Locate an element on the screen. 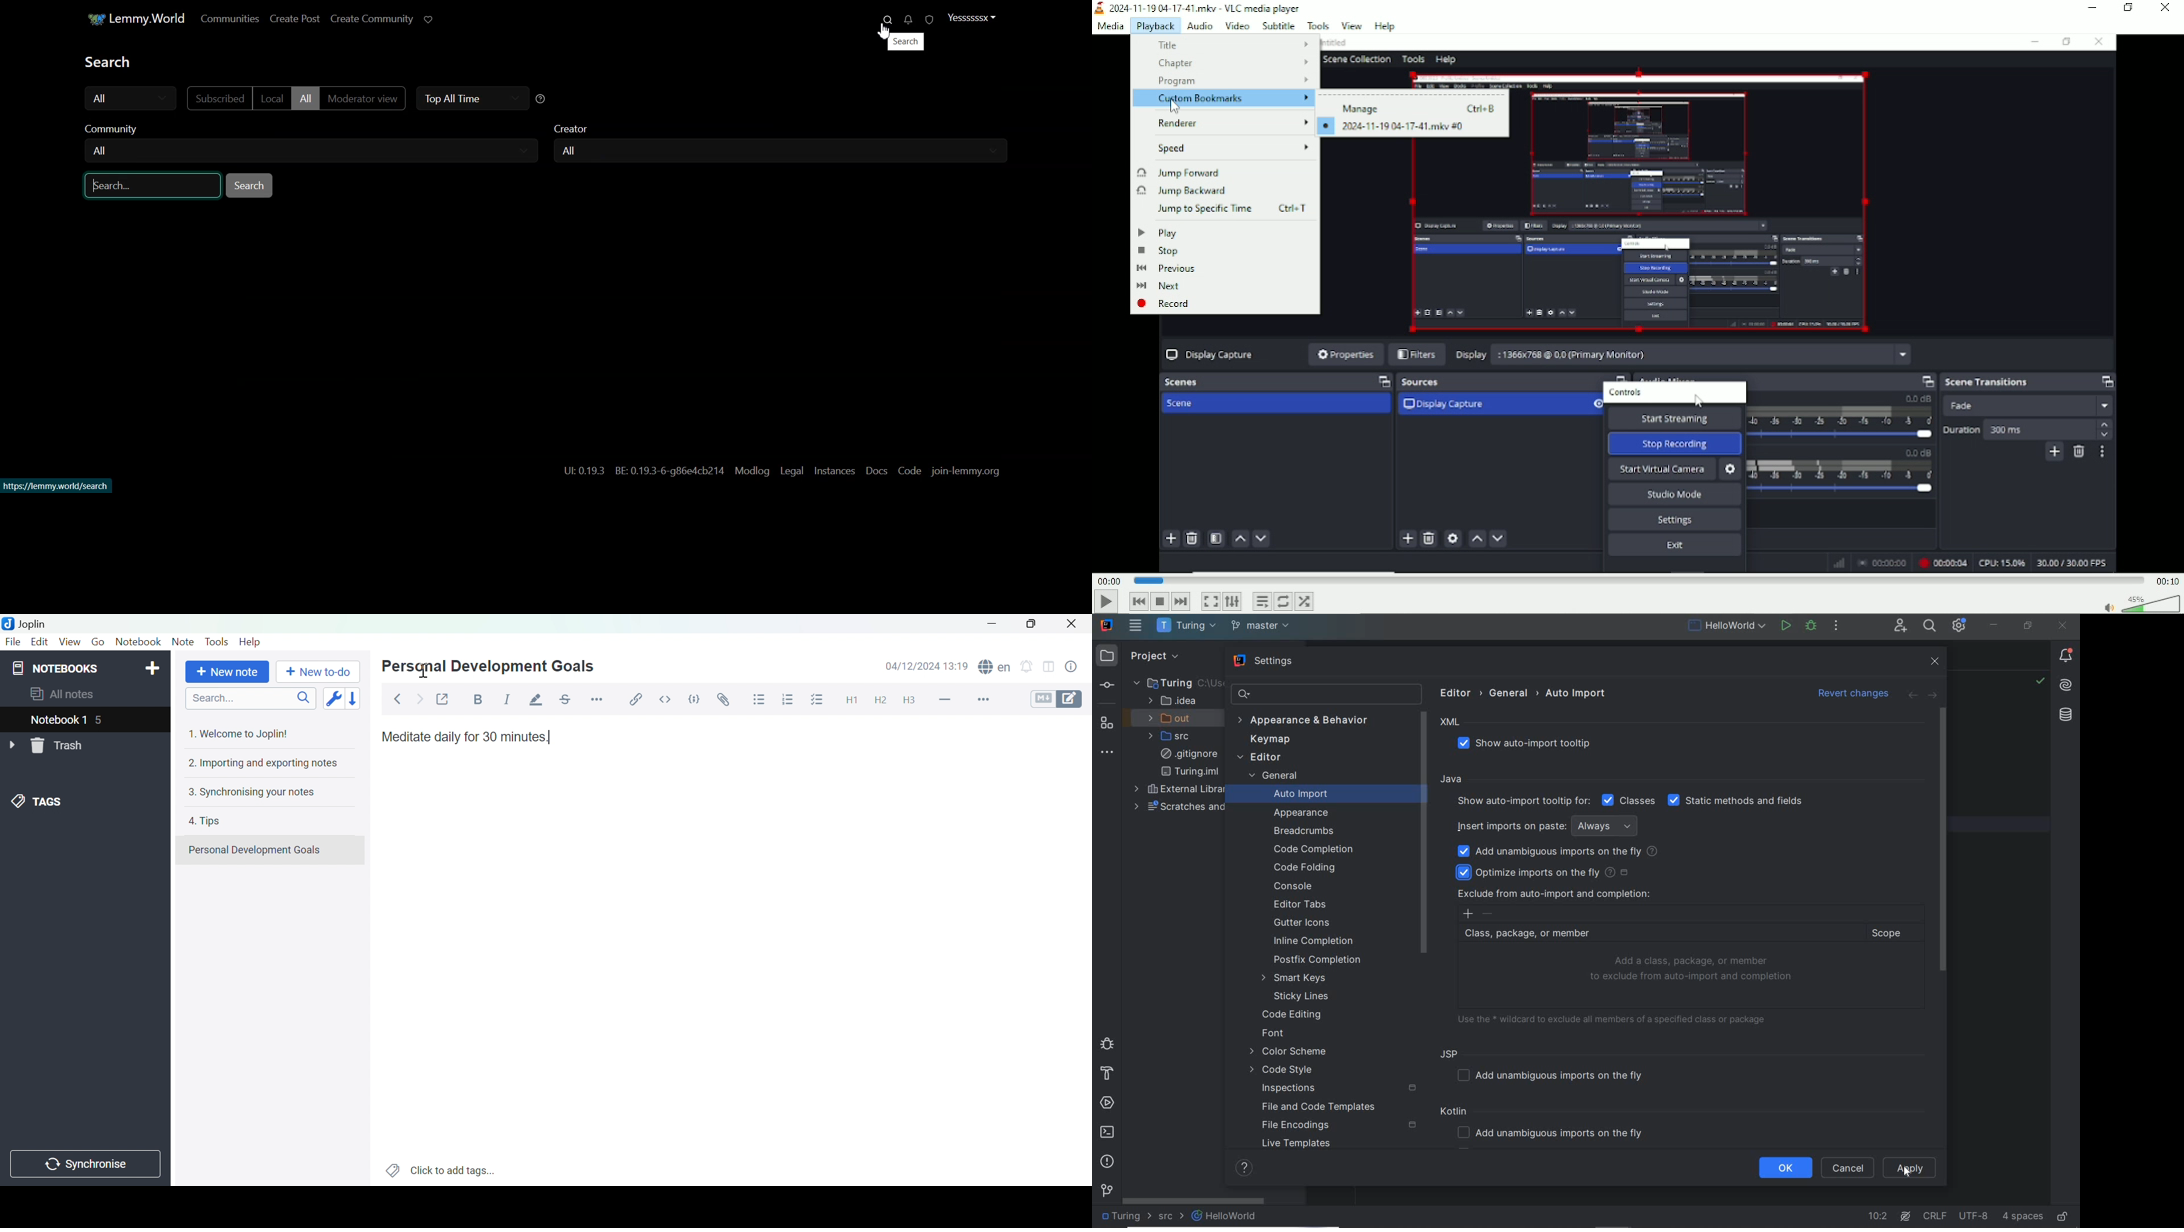  Toggle sort order field is located at coordinates (332, 698).